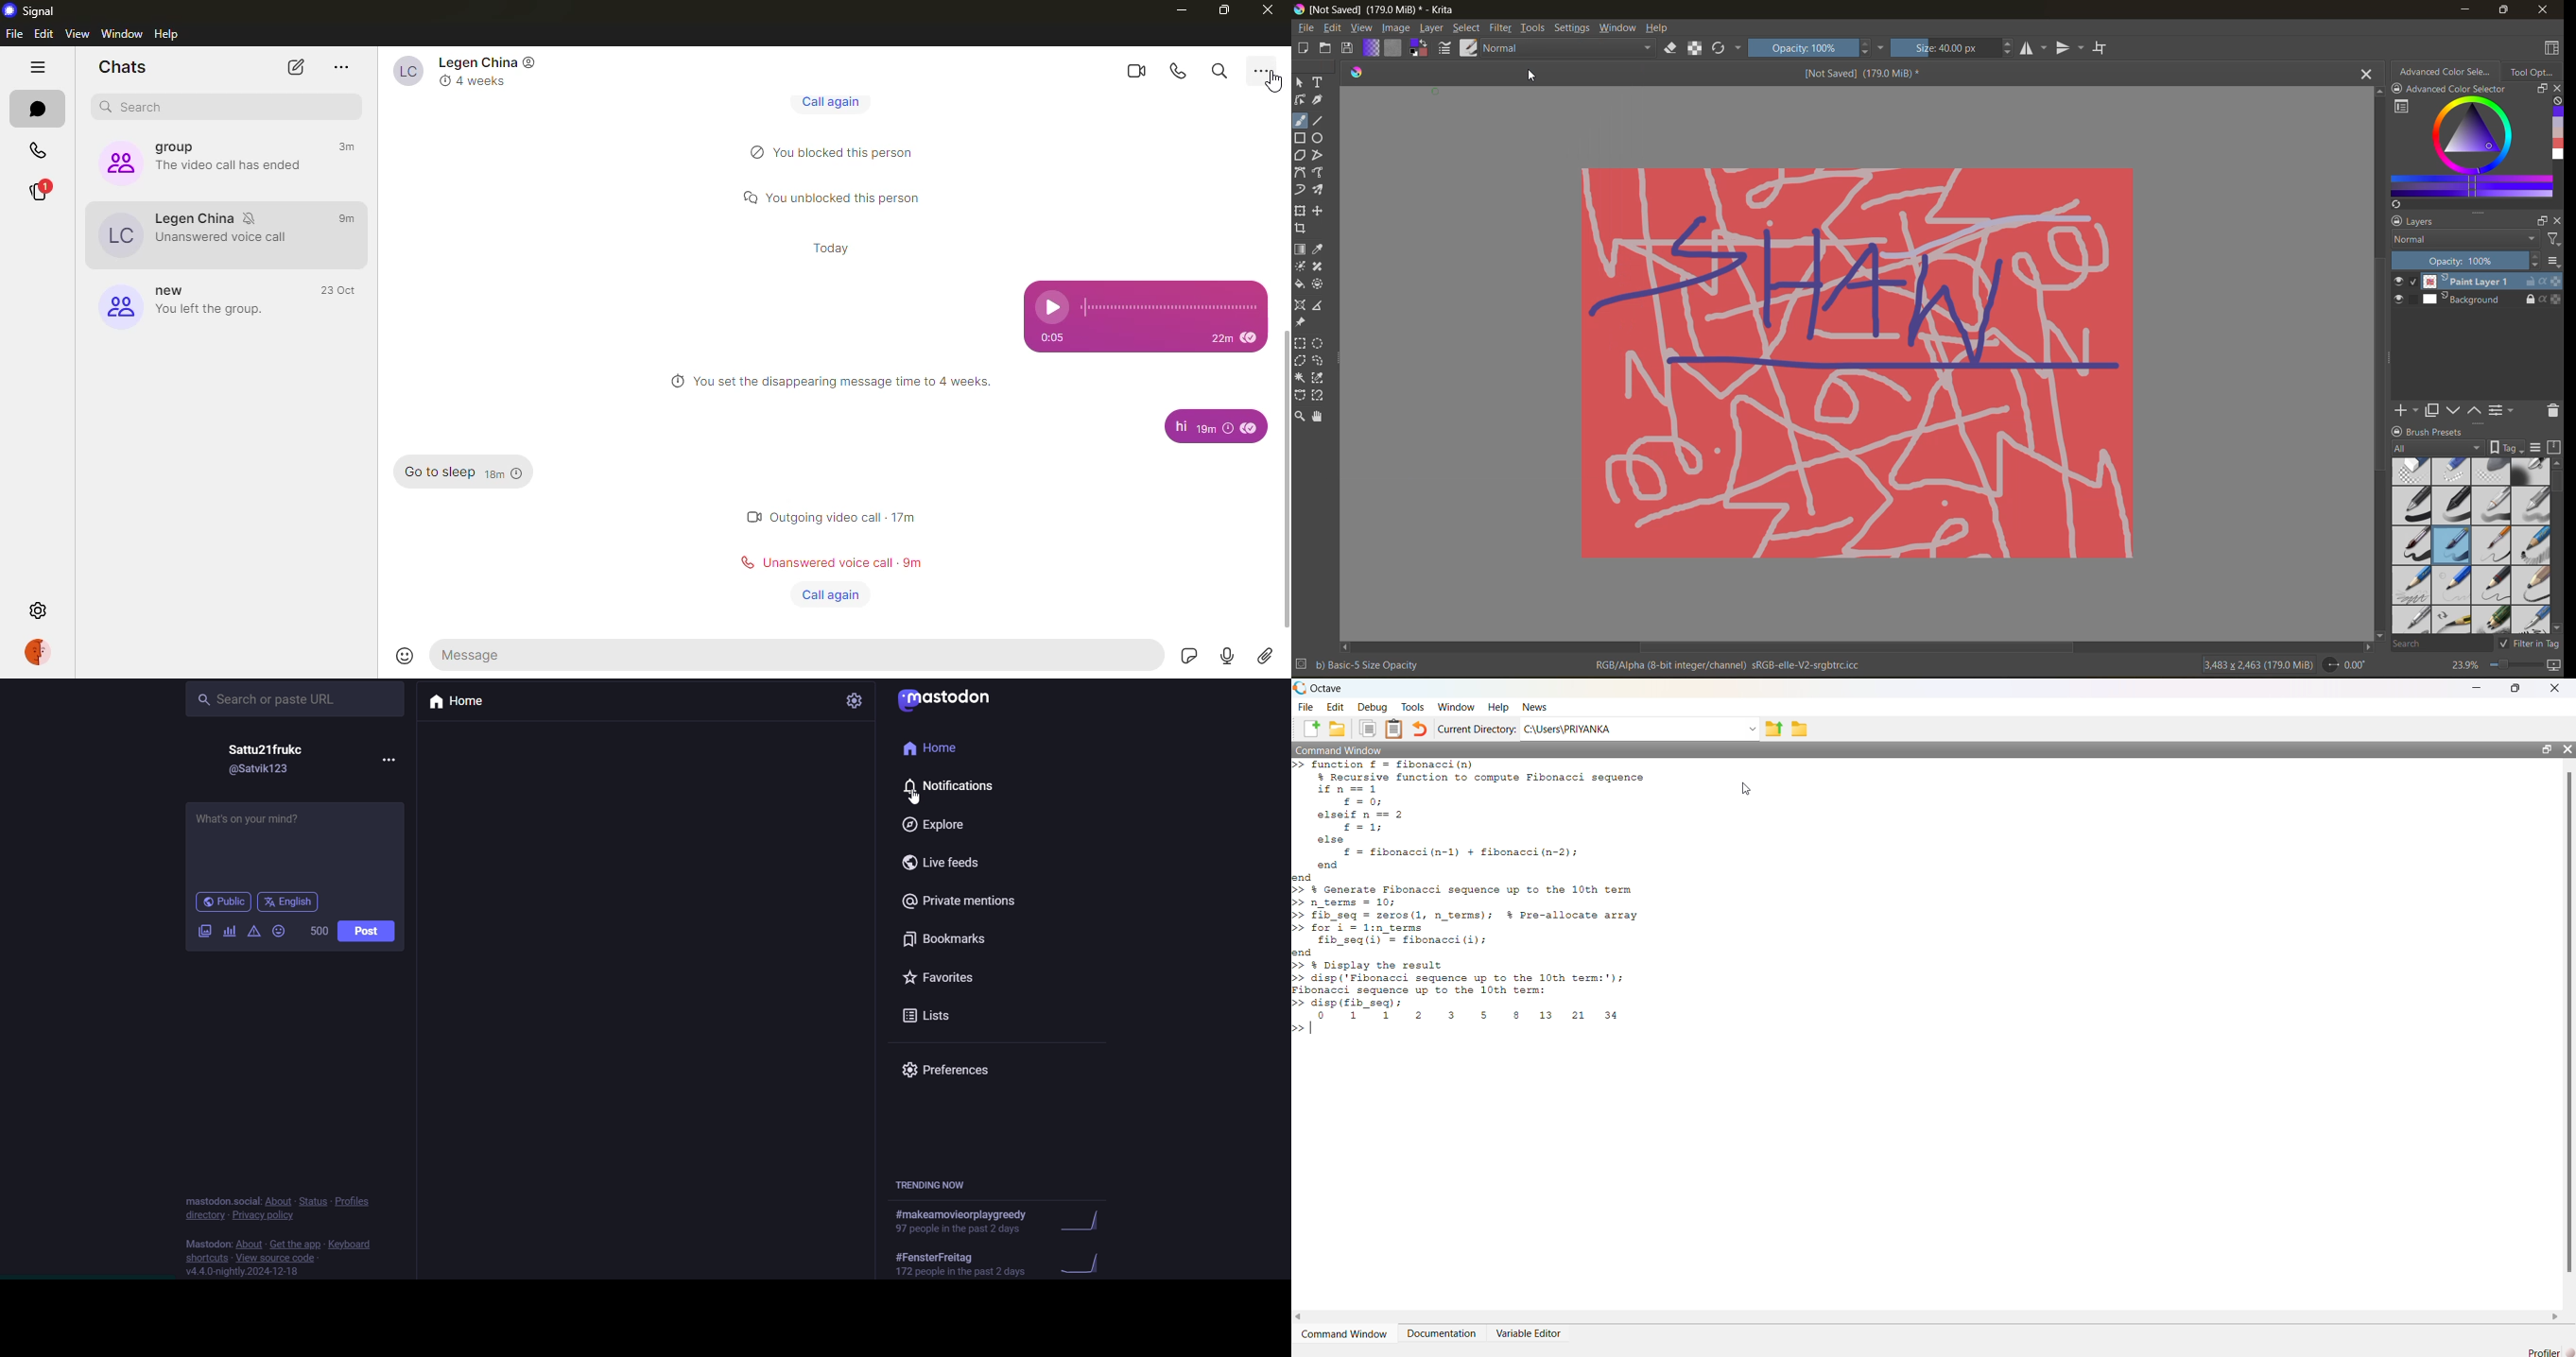  Describe the element at coordinates (2490, 283) in the screenshot. I see `Paint Layer 1` at that location.